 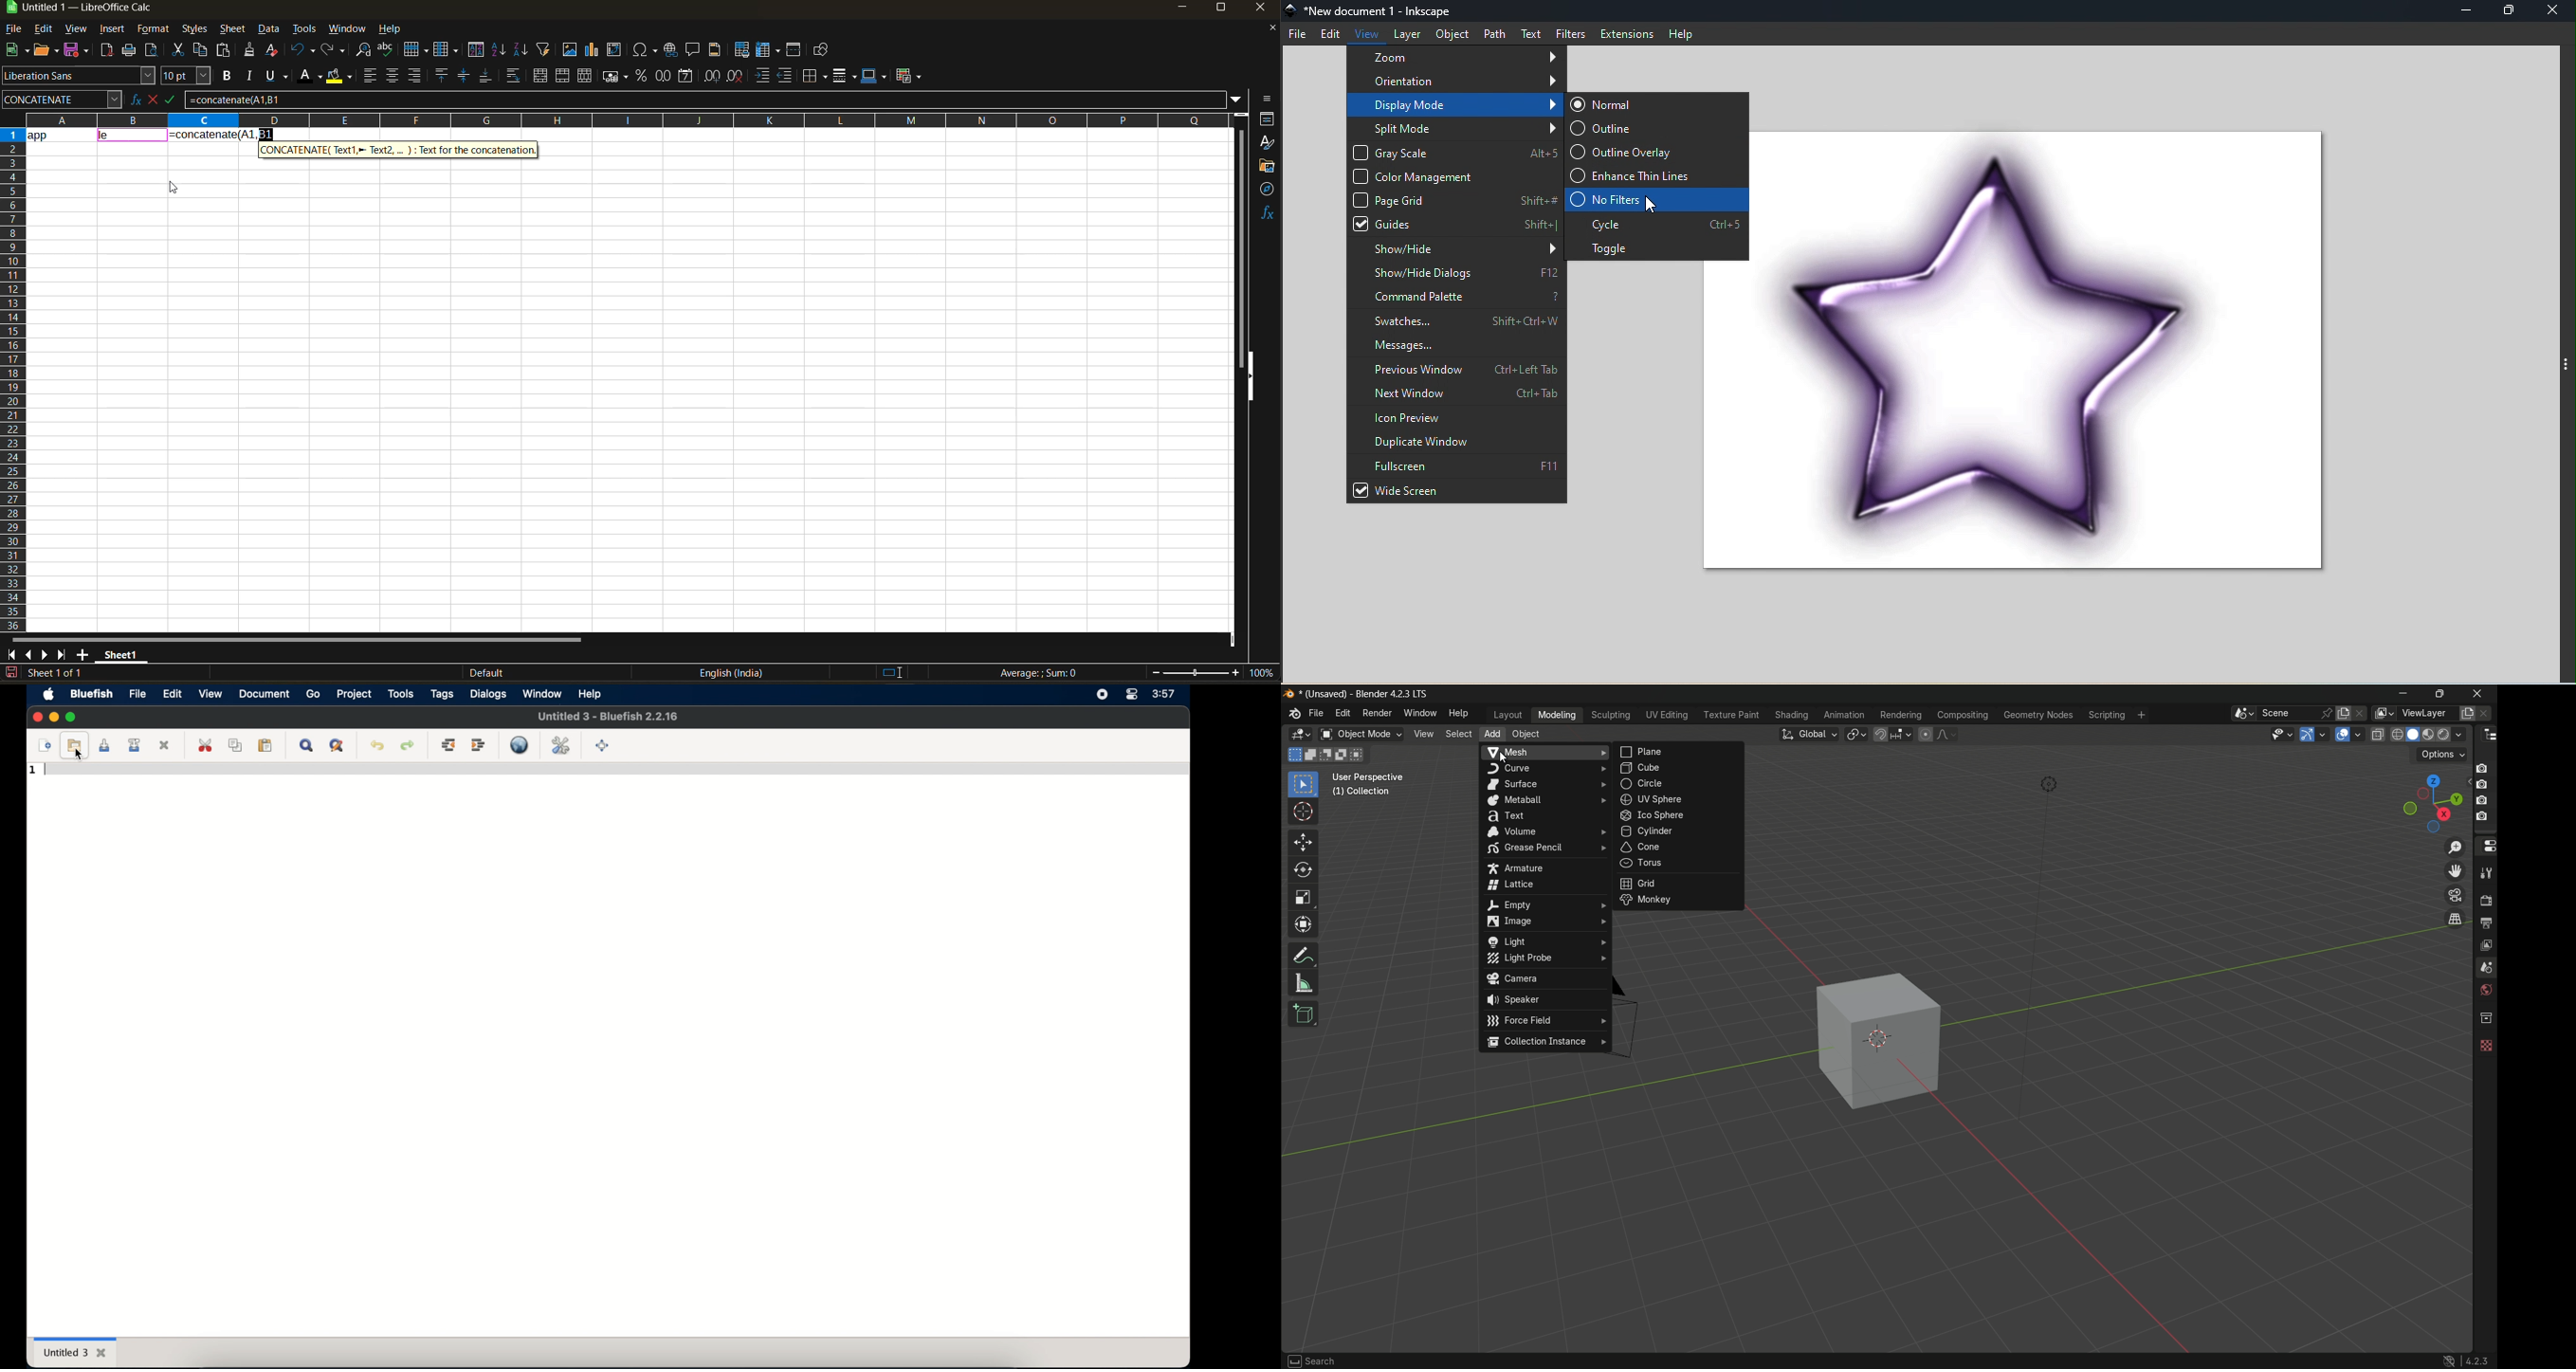 I want to click on transform pivot table, so click(x=1858, y=735).